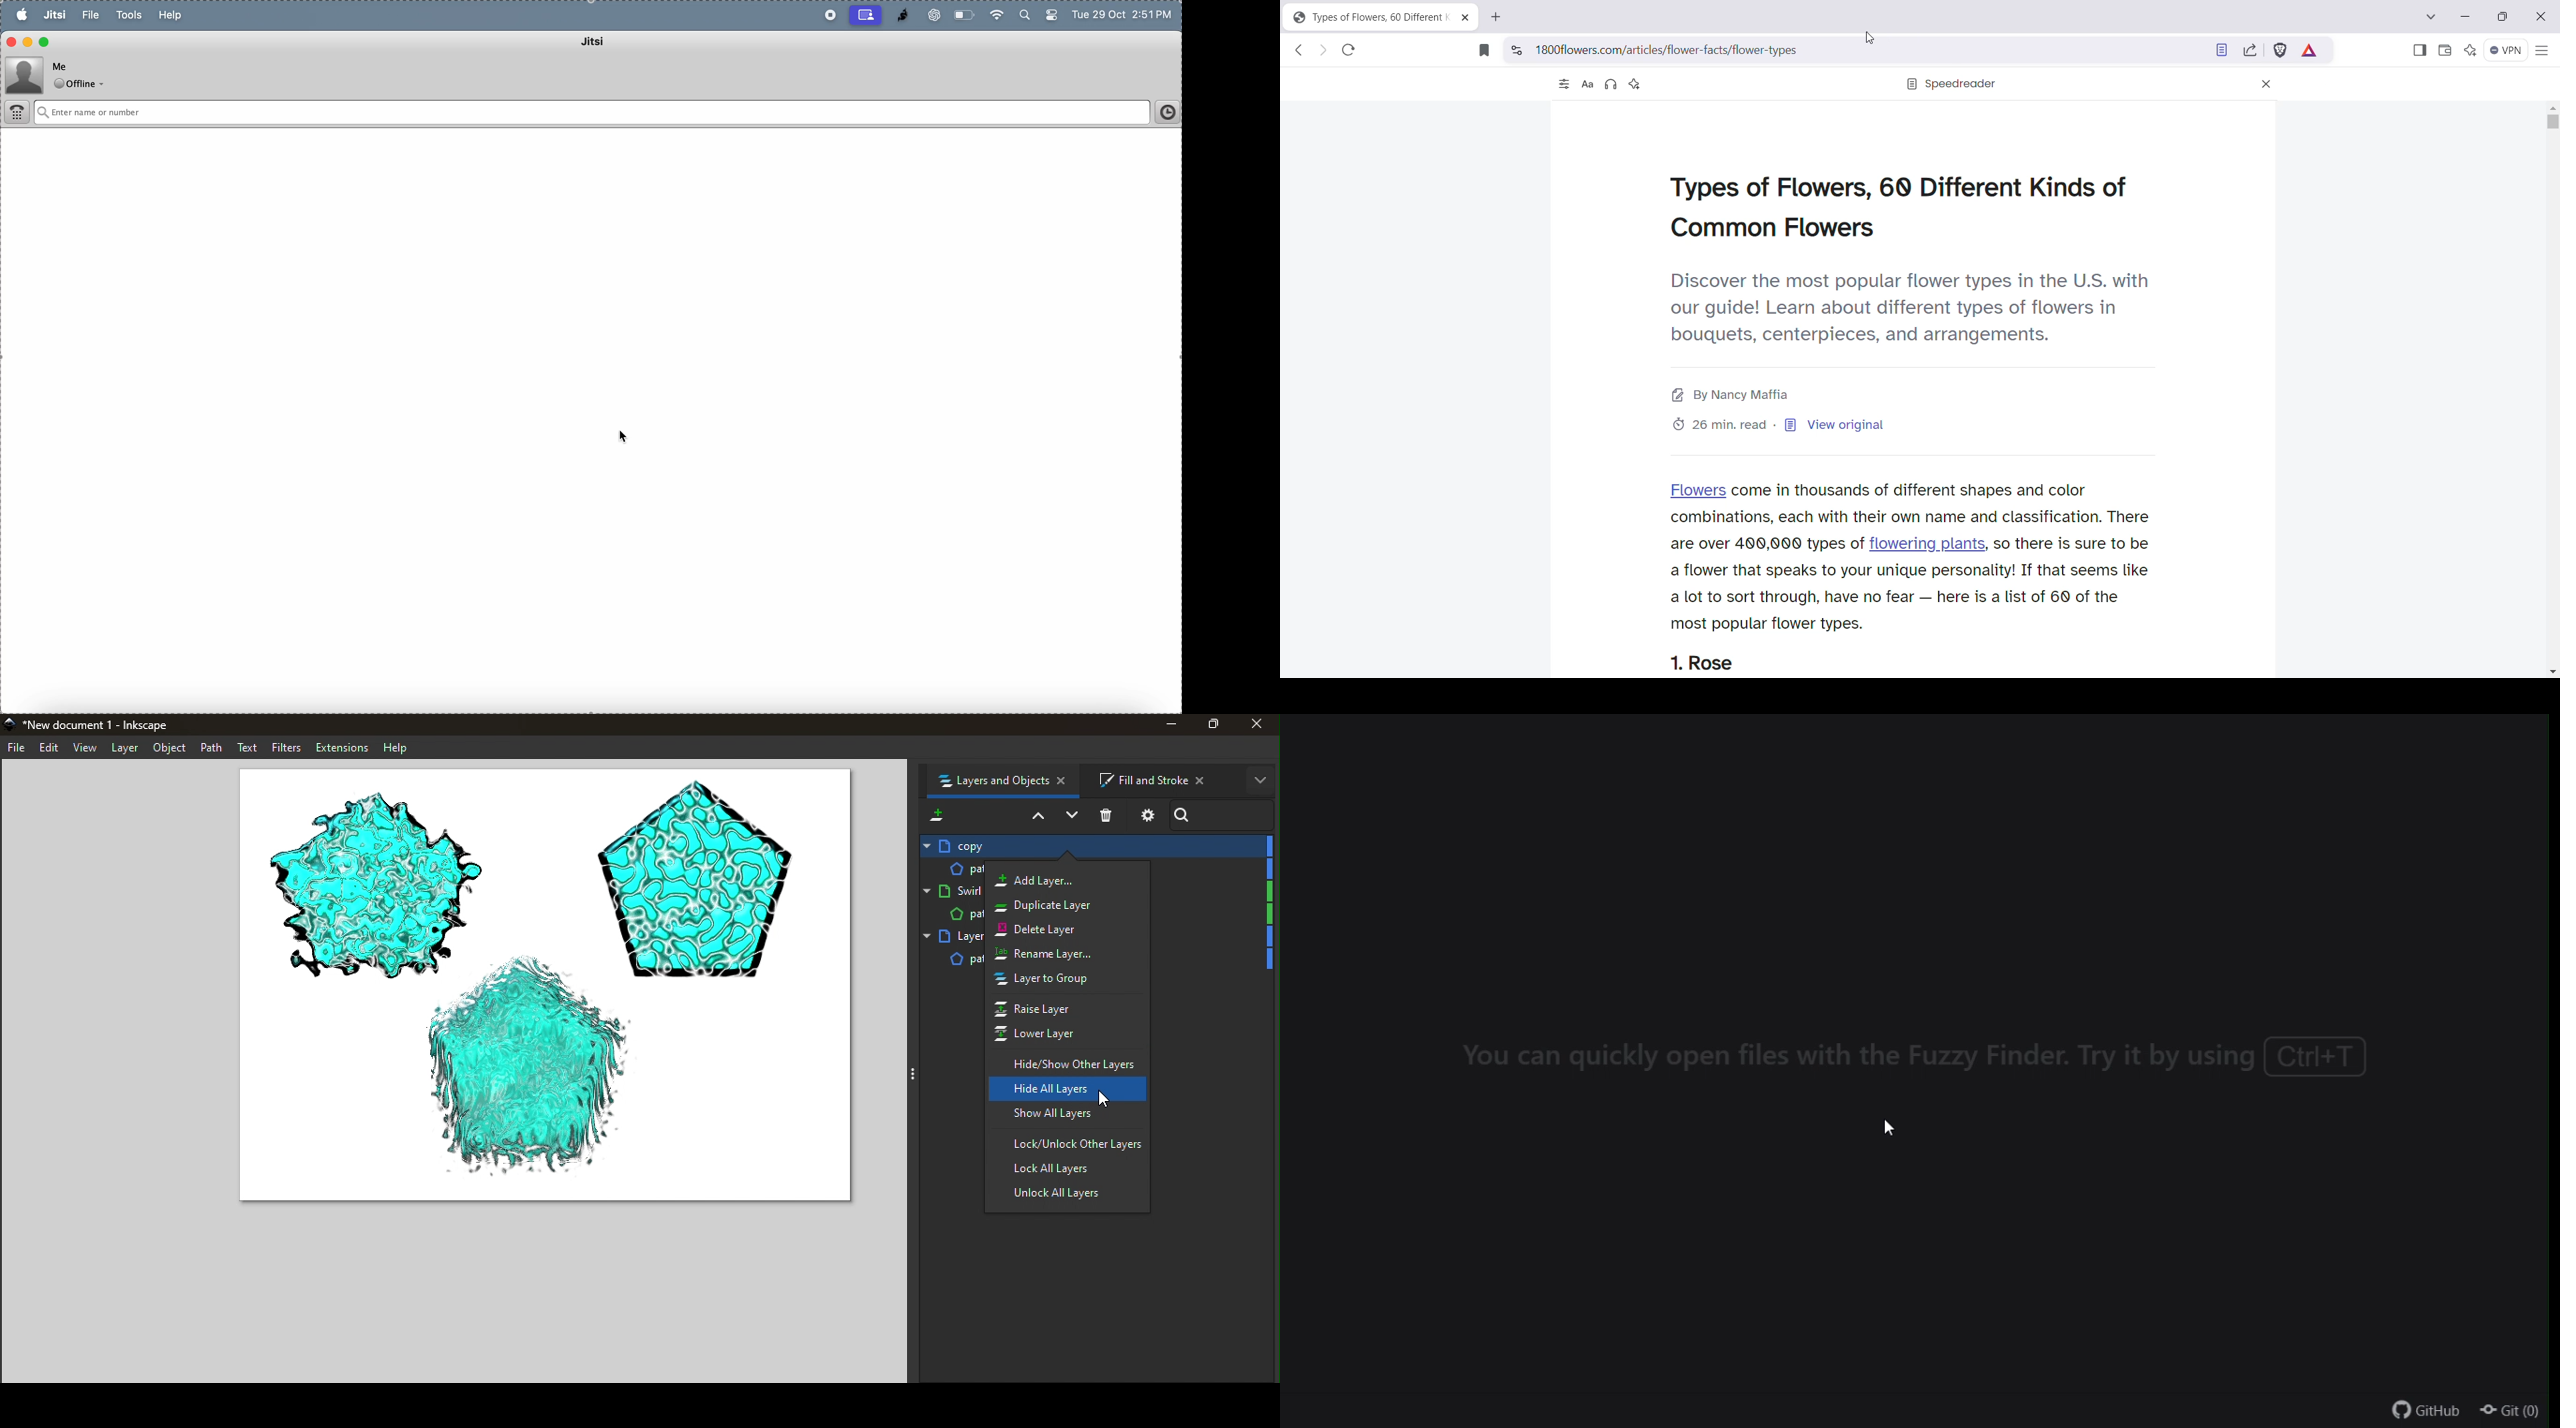  What do you see at coordinates (1062, 879) in the screenshot?
I see `Add layer` at bounding box center [1062, 879].